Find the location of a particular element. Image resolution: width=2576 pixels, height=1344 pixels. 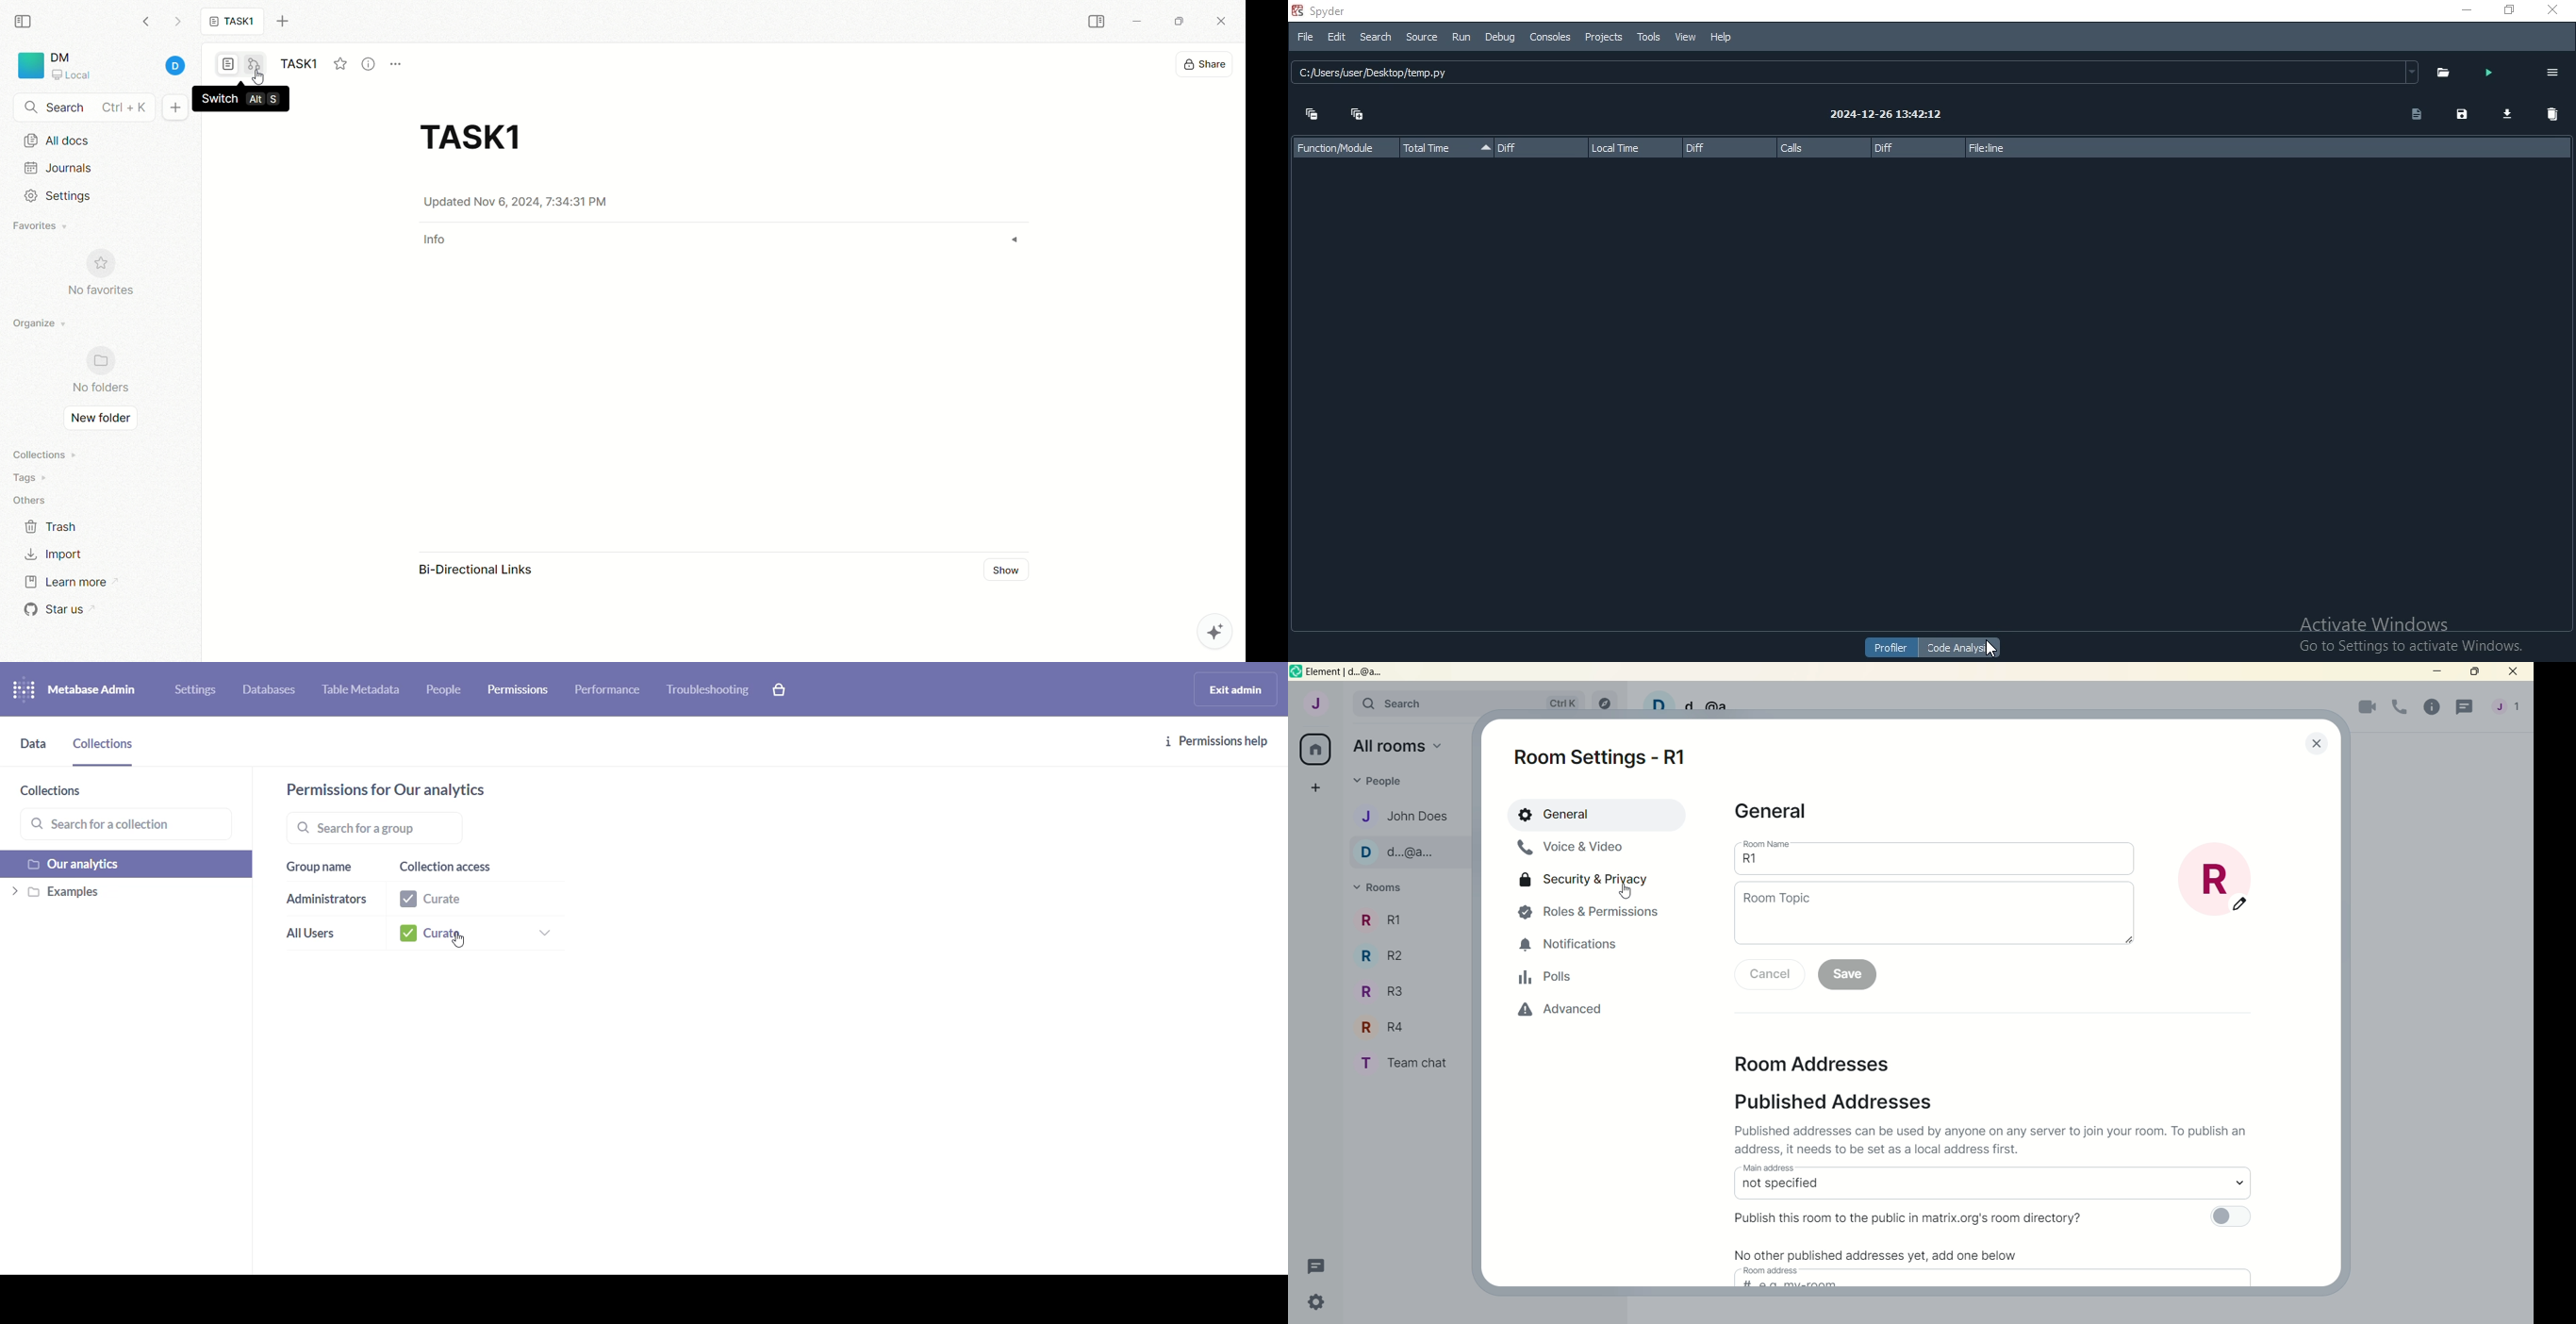

Publish this room to the public in matrix.org's room directory? is located at coordinates (1910, 1219).